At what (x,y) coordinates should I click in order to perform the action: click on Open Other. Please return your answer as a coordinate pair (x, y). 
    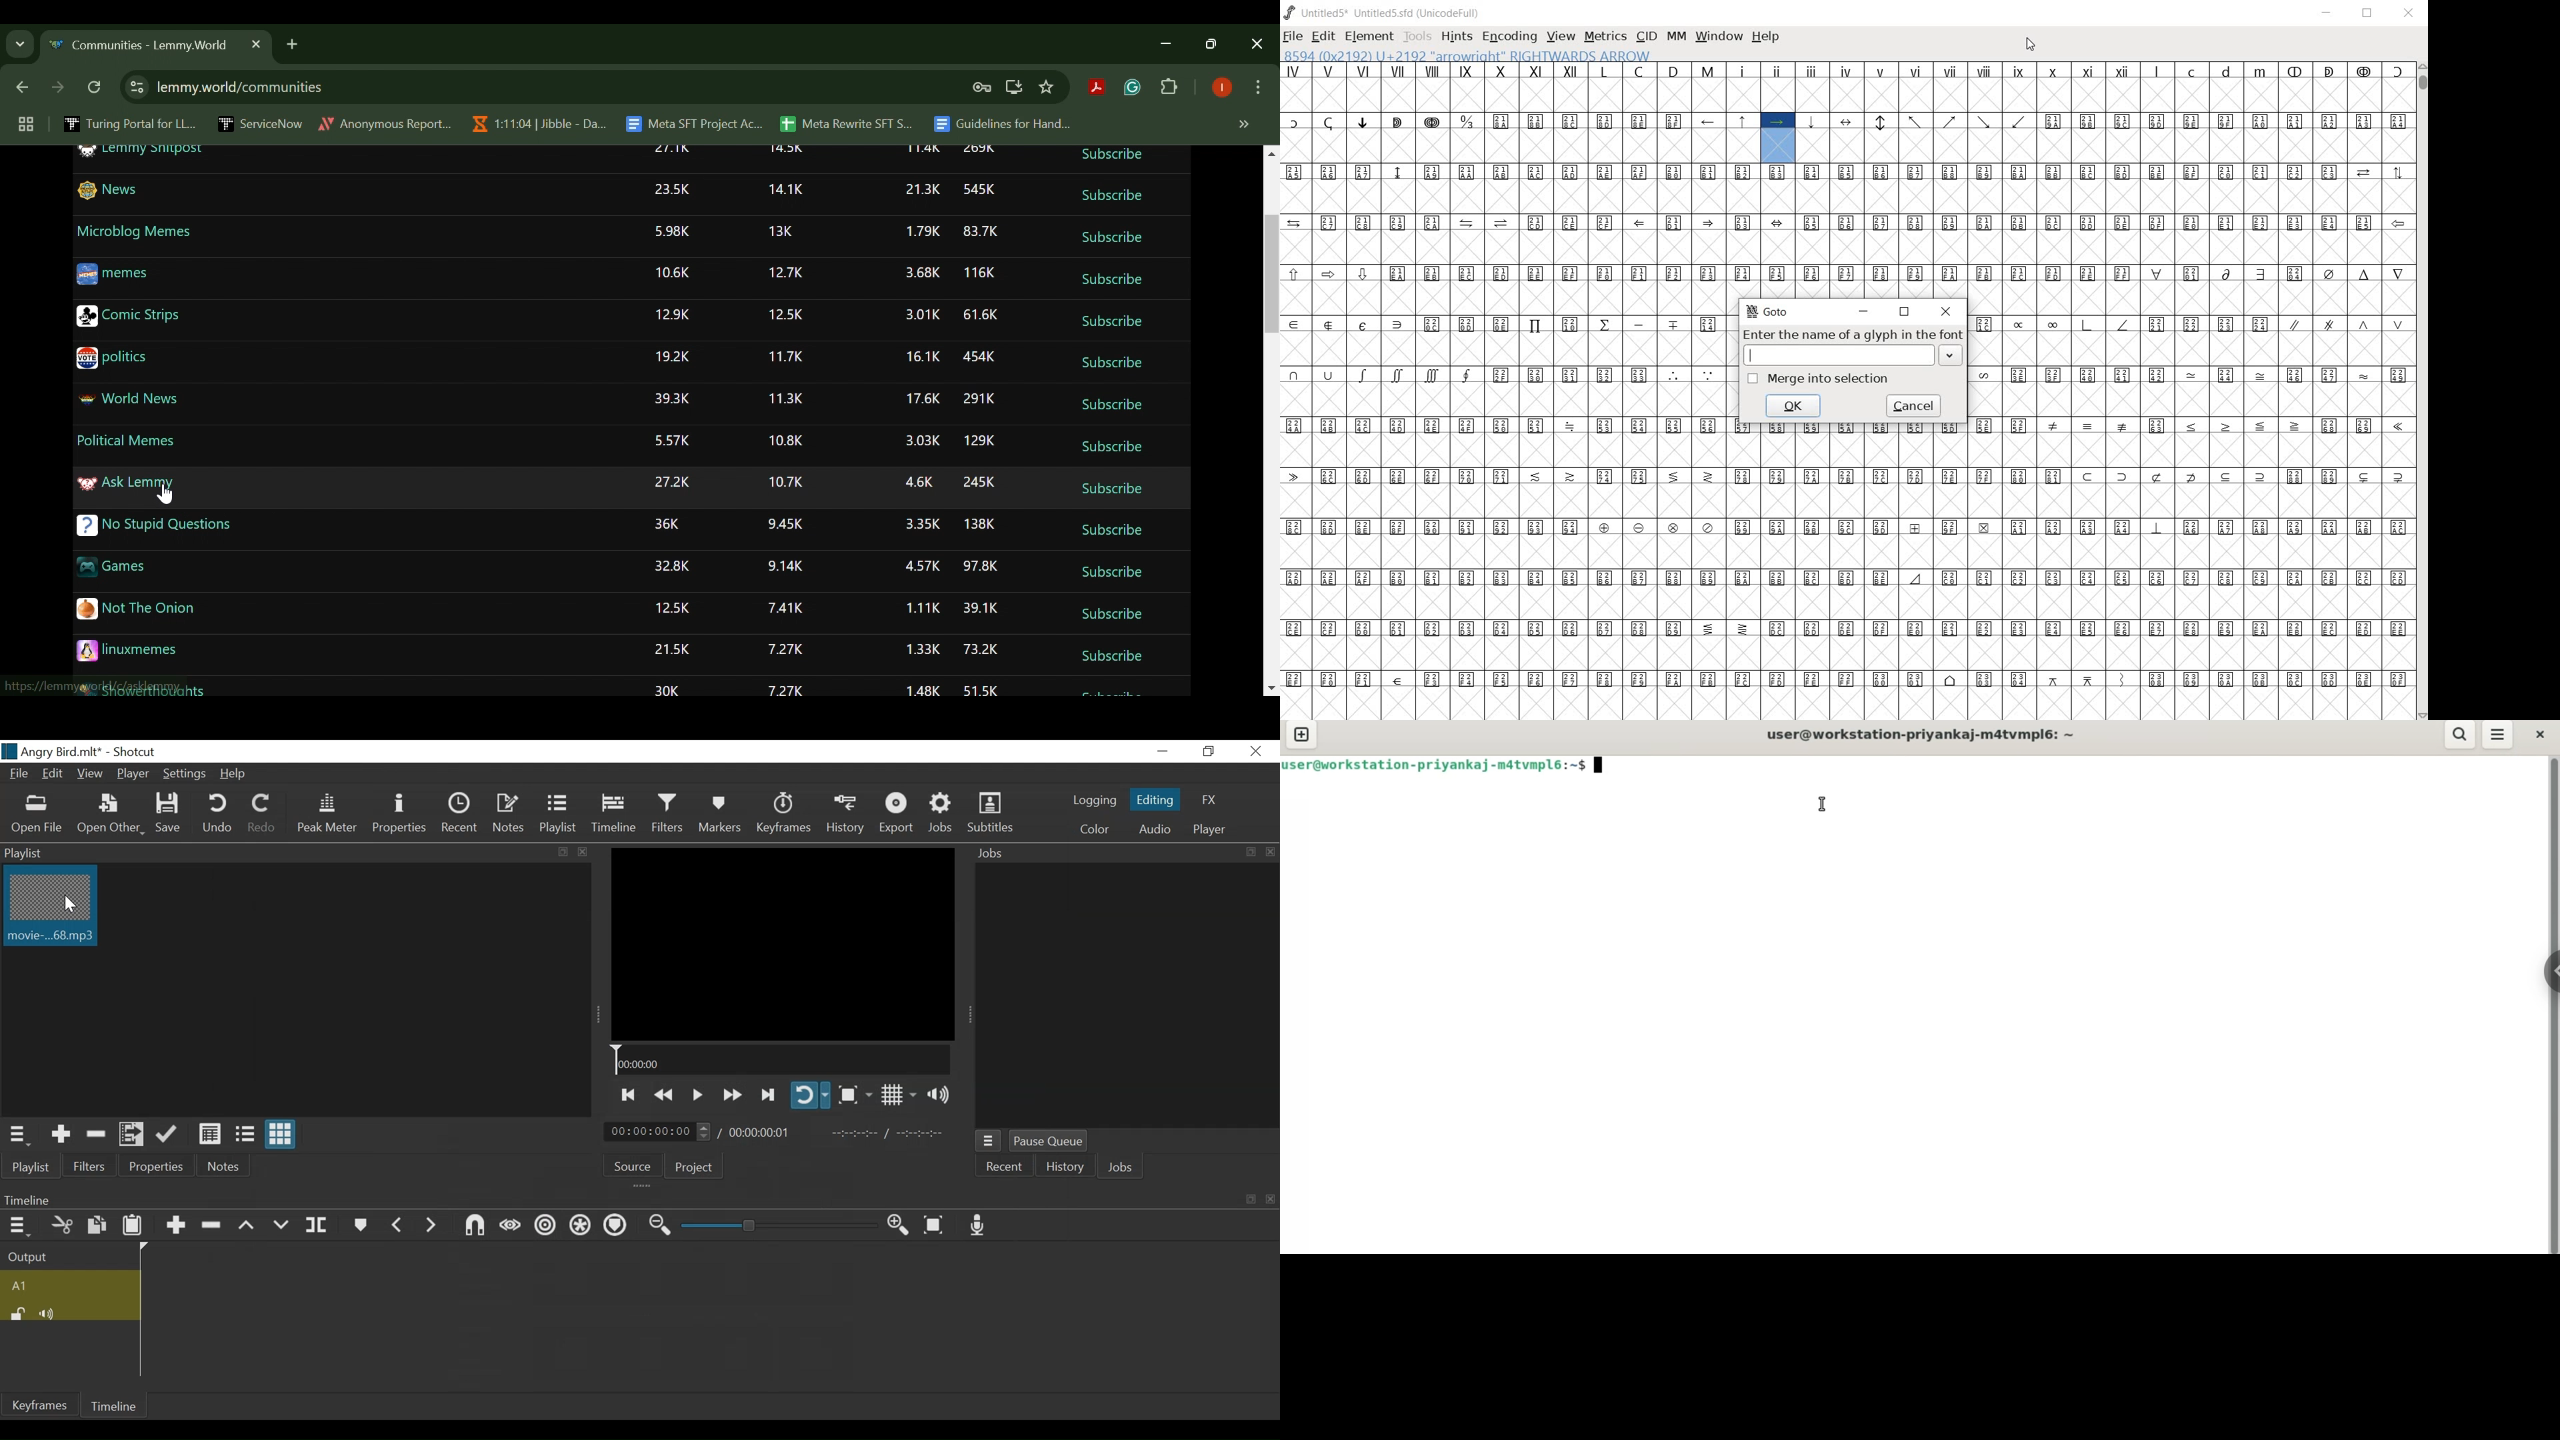
    Looking at the image, I should click on (110, 815).